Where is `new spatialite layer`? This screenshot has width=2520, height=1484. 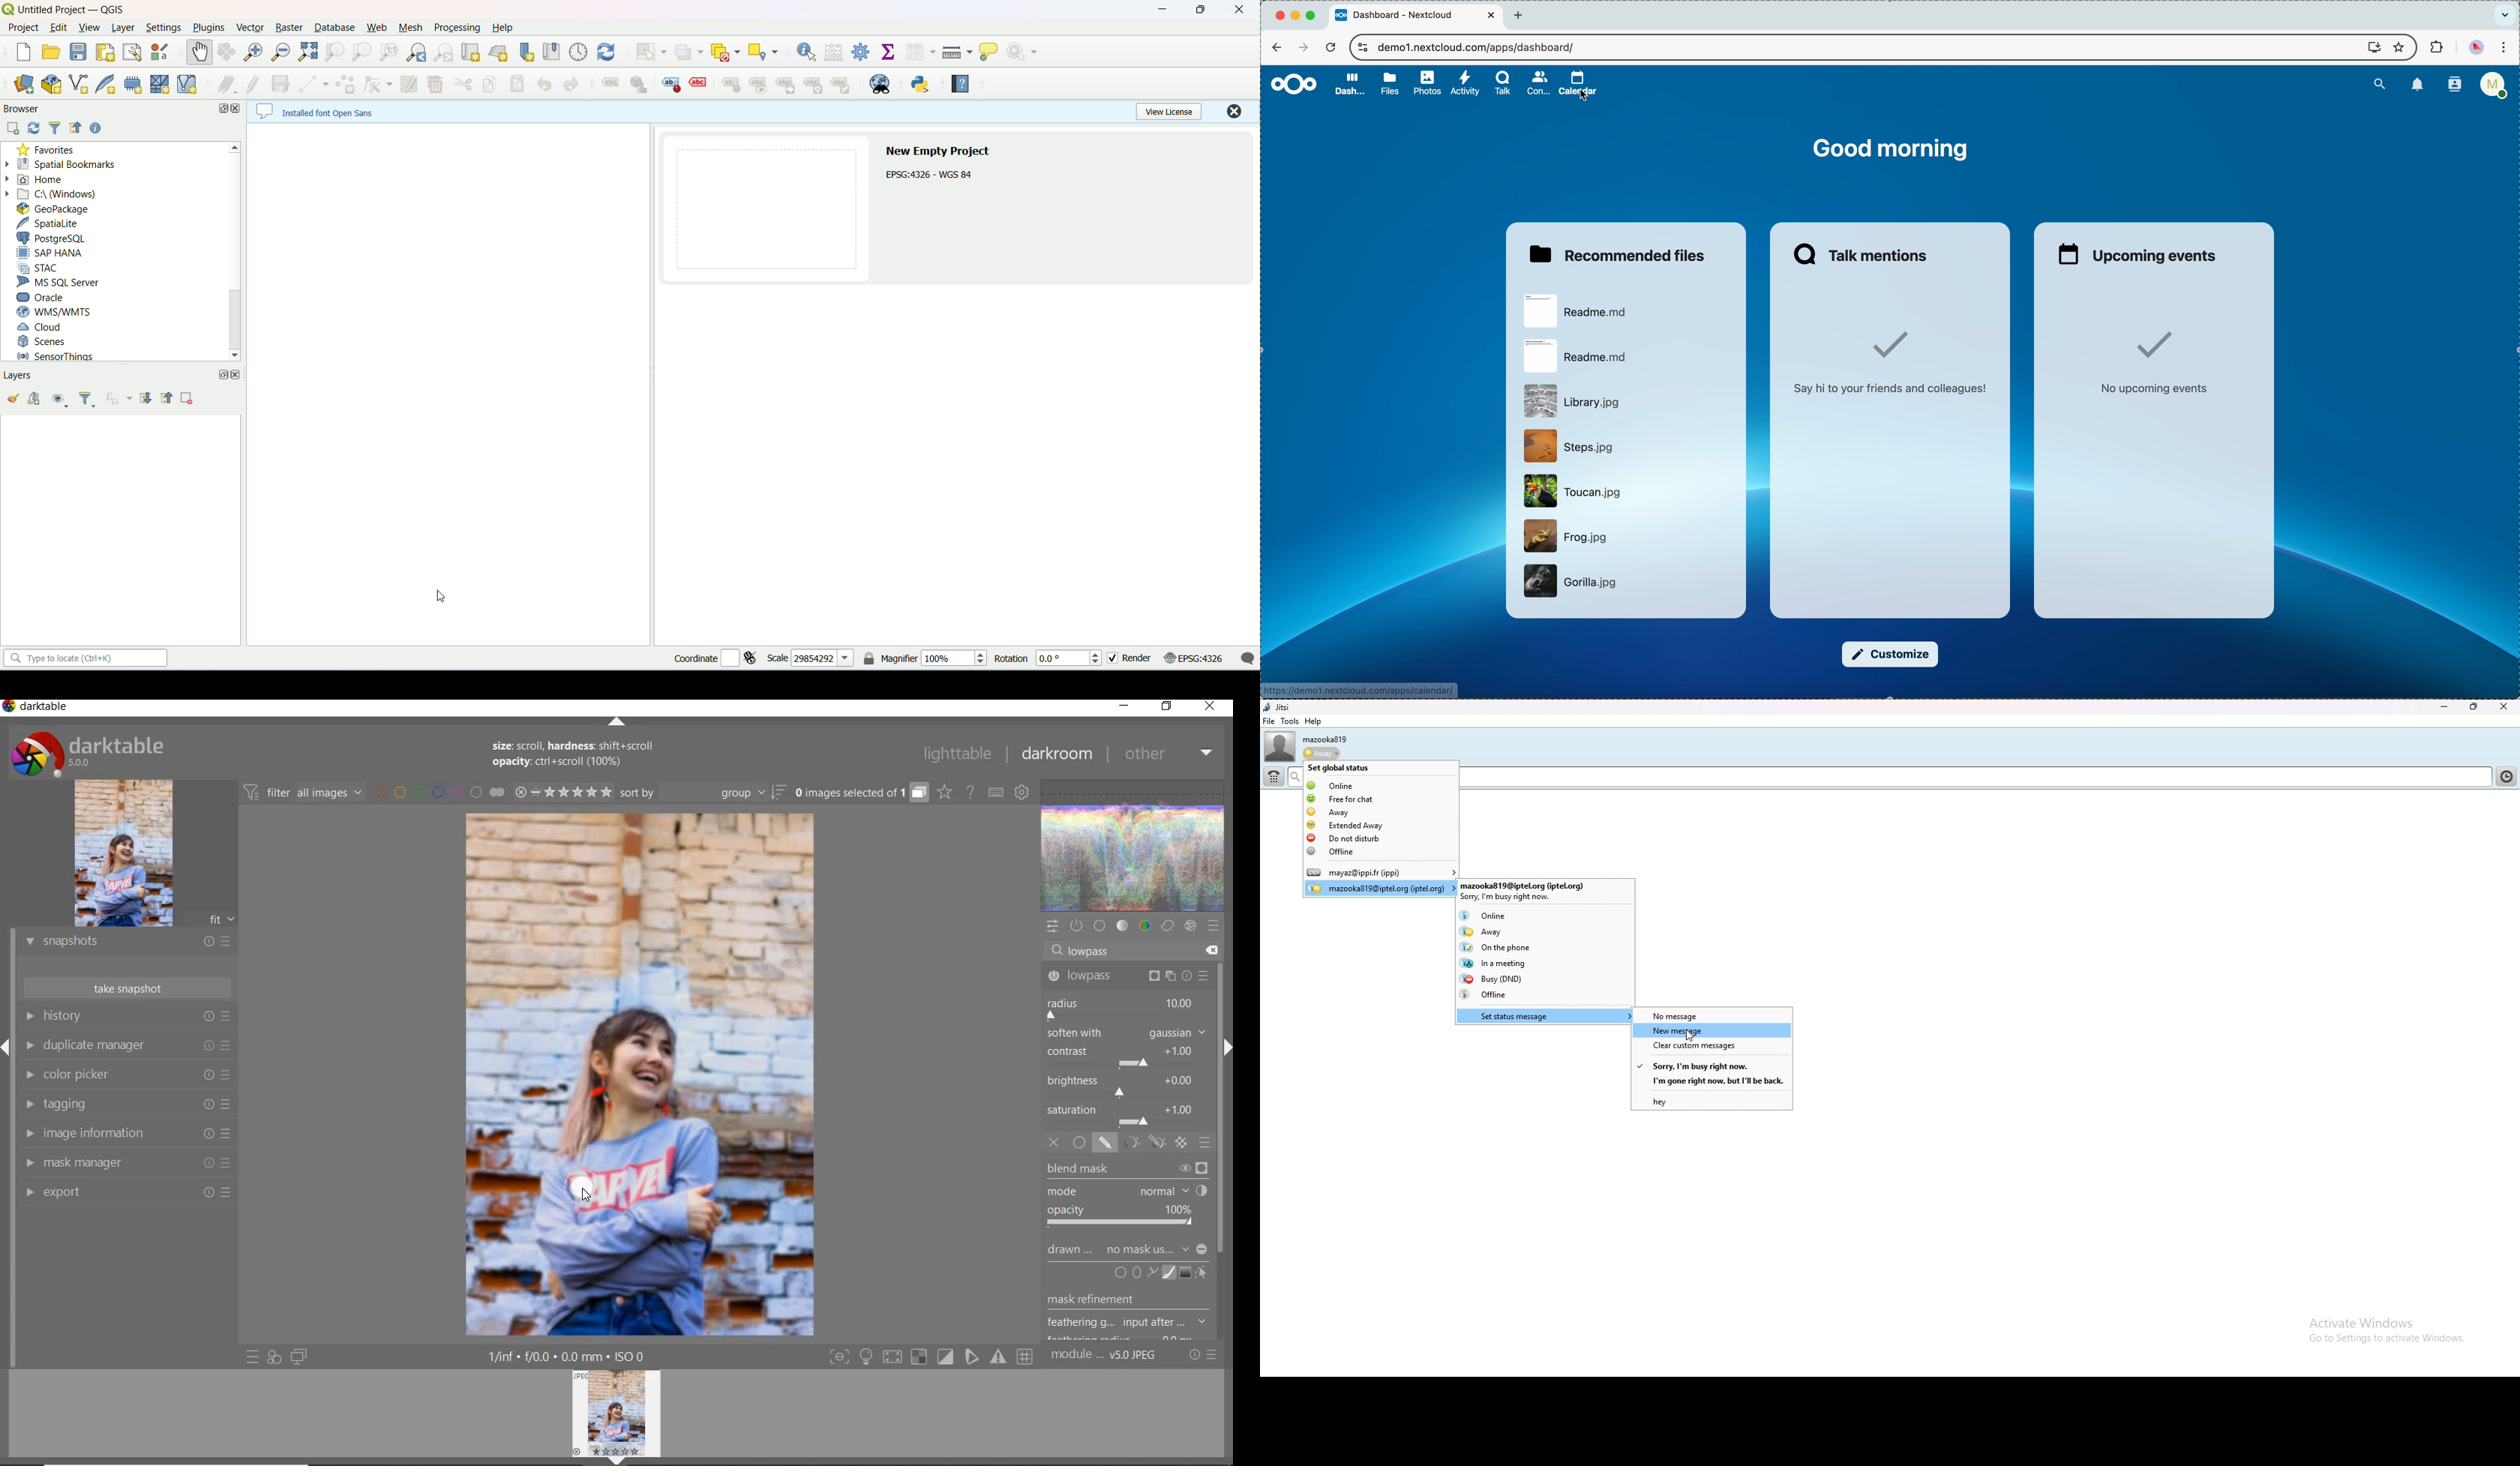 new spatialite layer is located at coordinates (106, 81).